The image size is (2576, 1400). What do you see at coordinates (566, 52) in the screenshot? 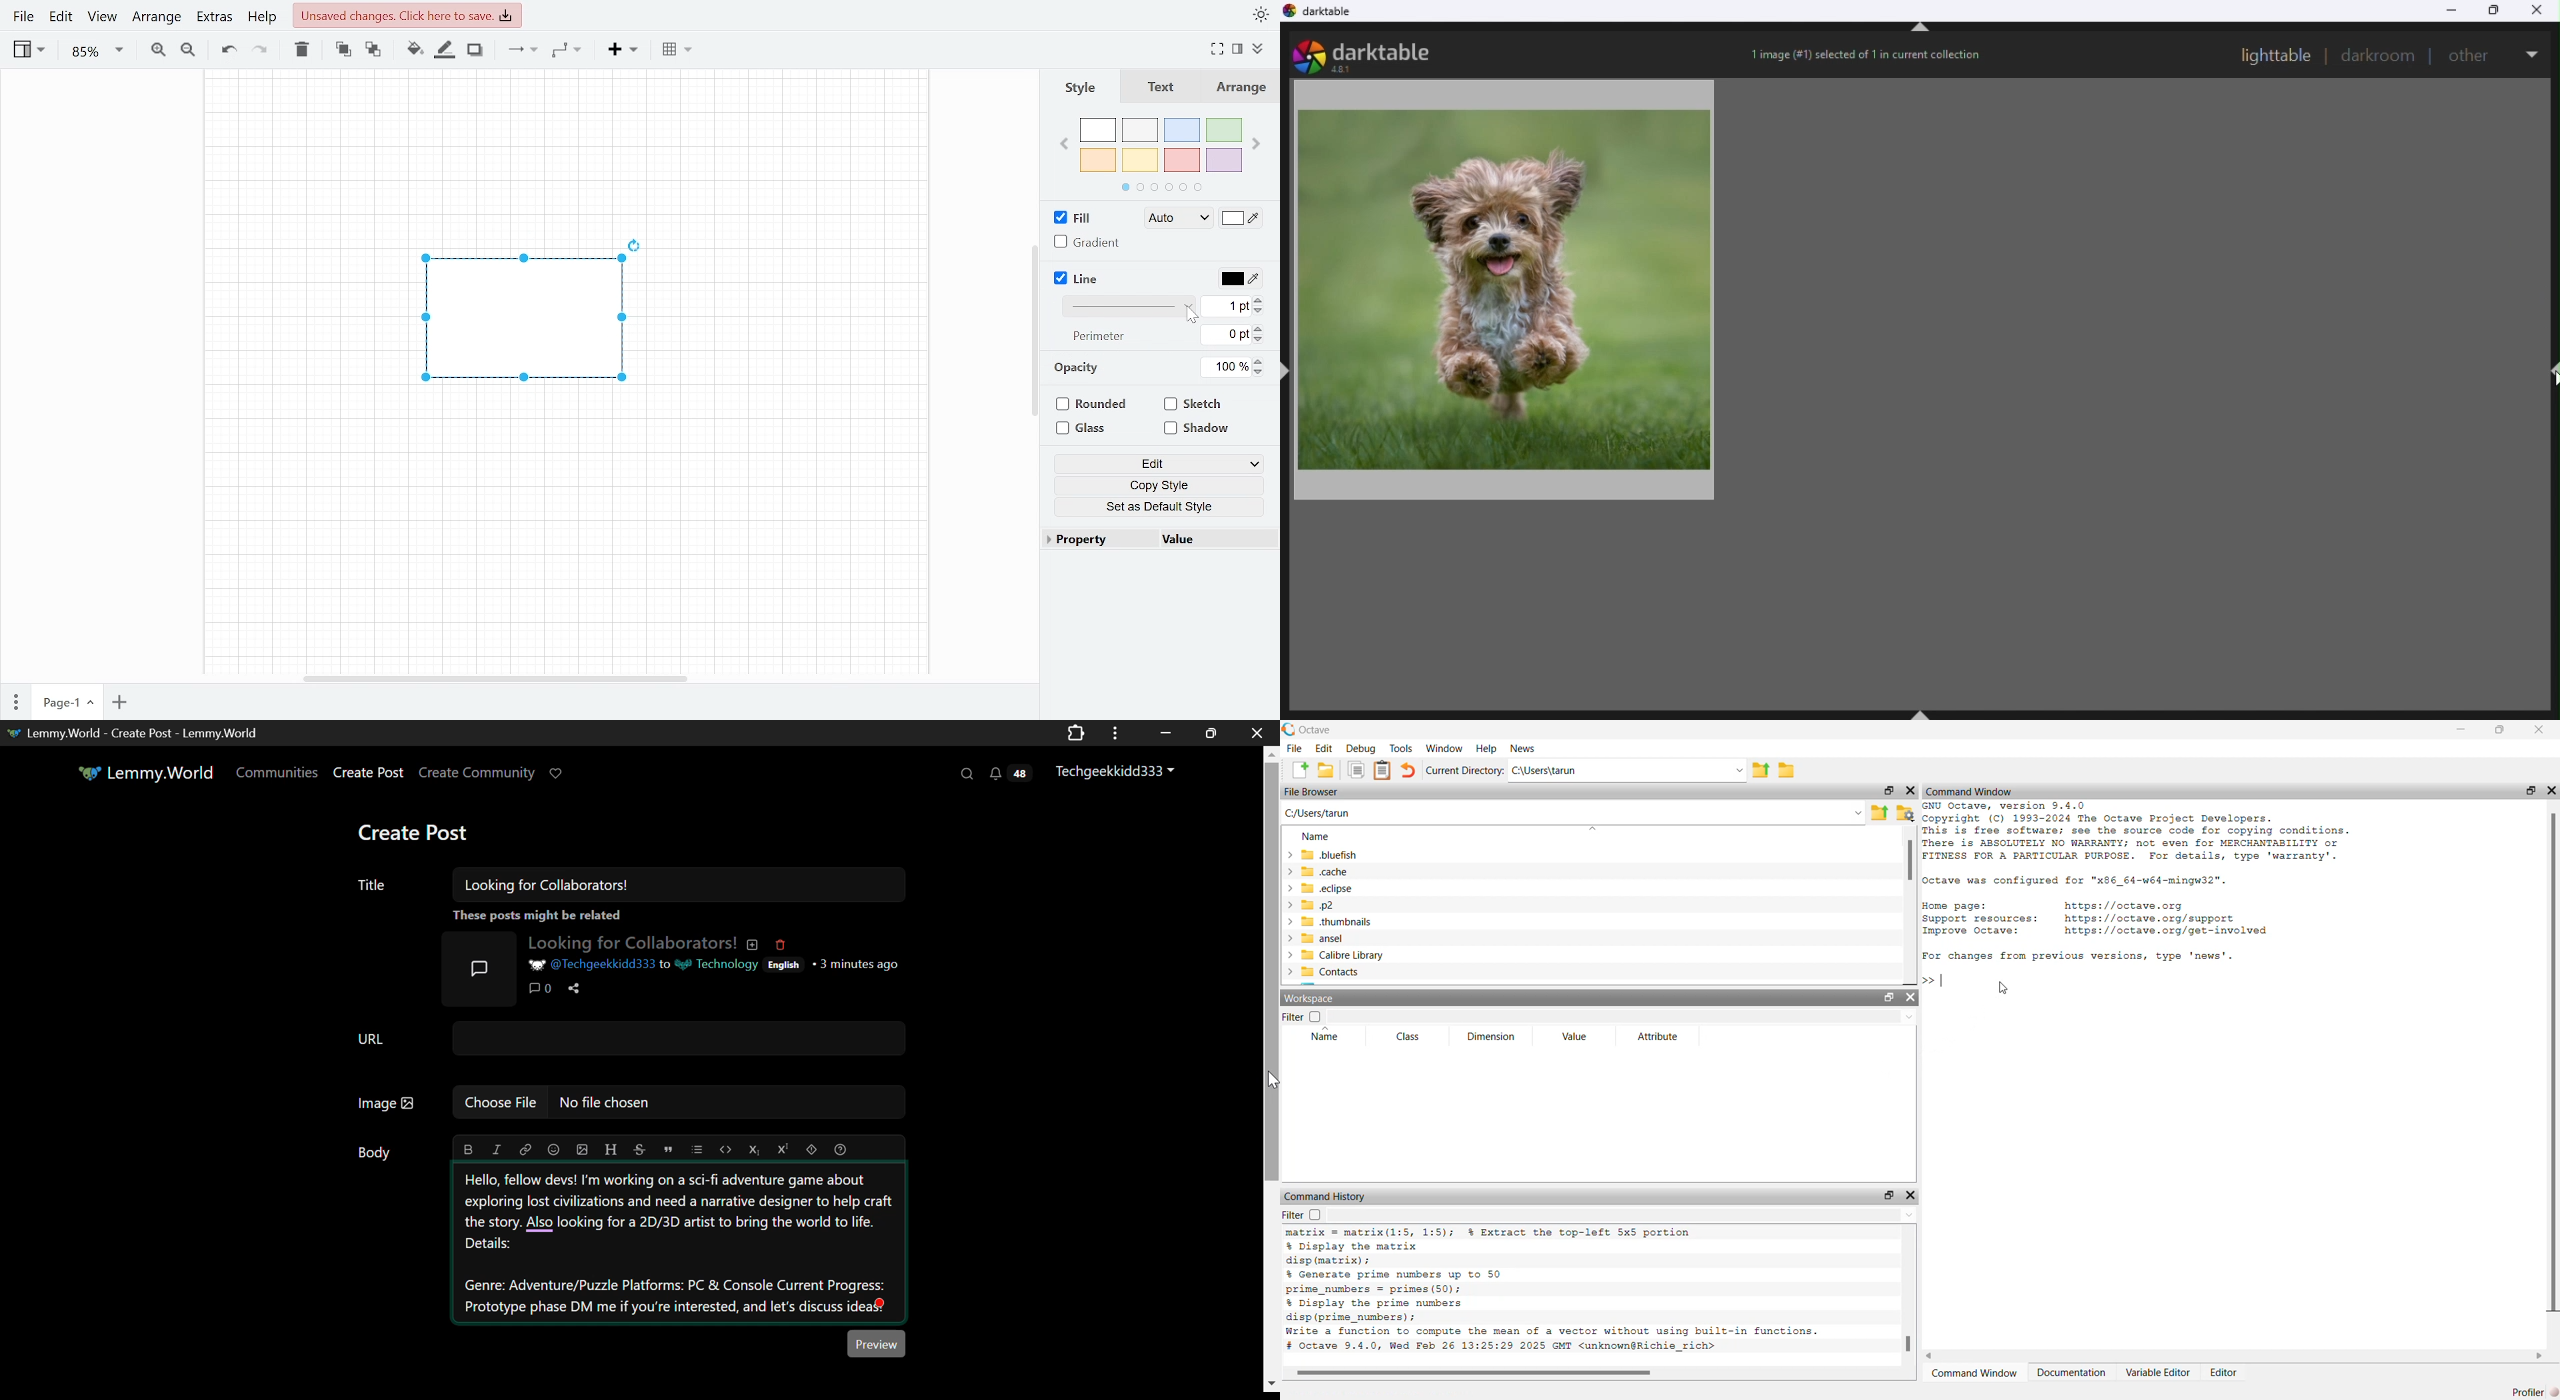
I see `Waypoints` at bounding box center [566, 52].